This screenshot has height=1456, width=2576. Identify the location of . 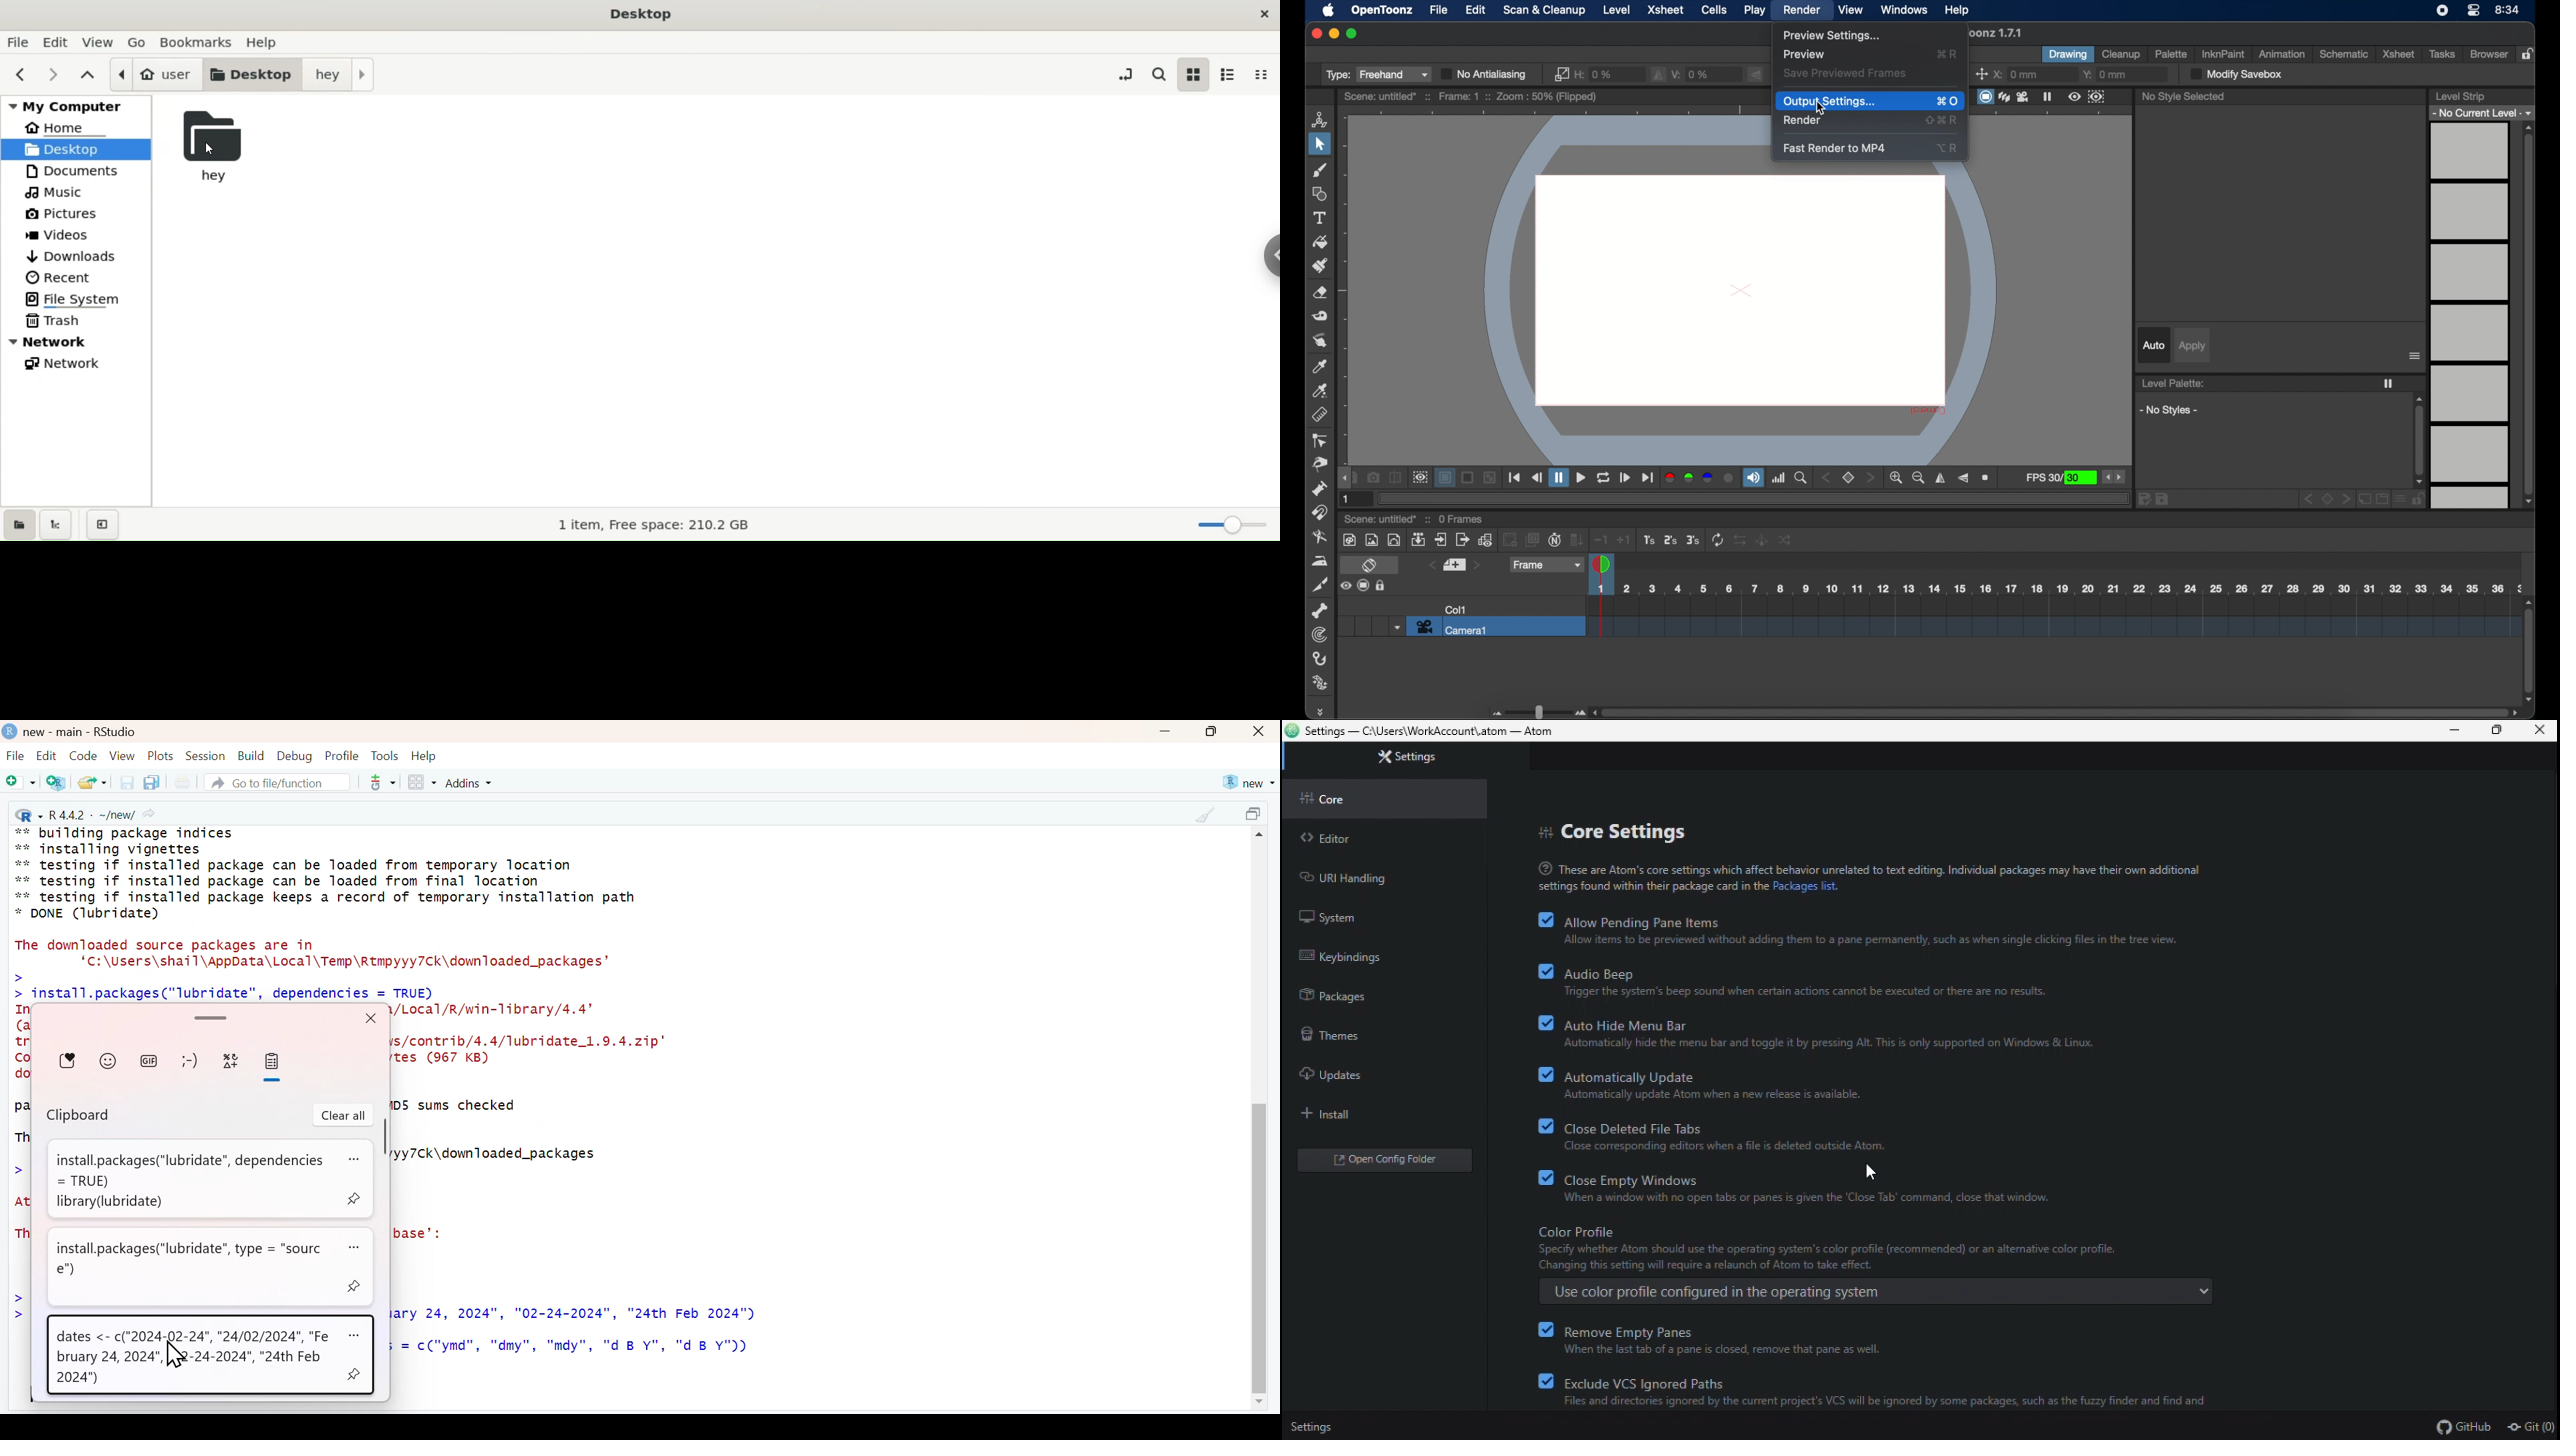
(1649, 539).